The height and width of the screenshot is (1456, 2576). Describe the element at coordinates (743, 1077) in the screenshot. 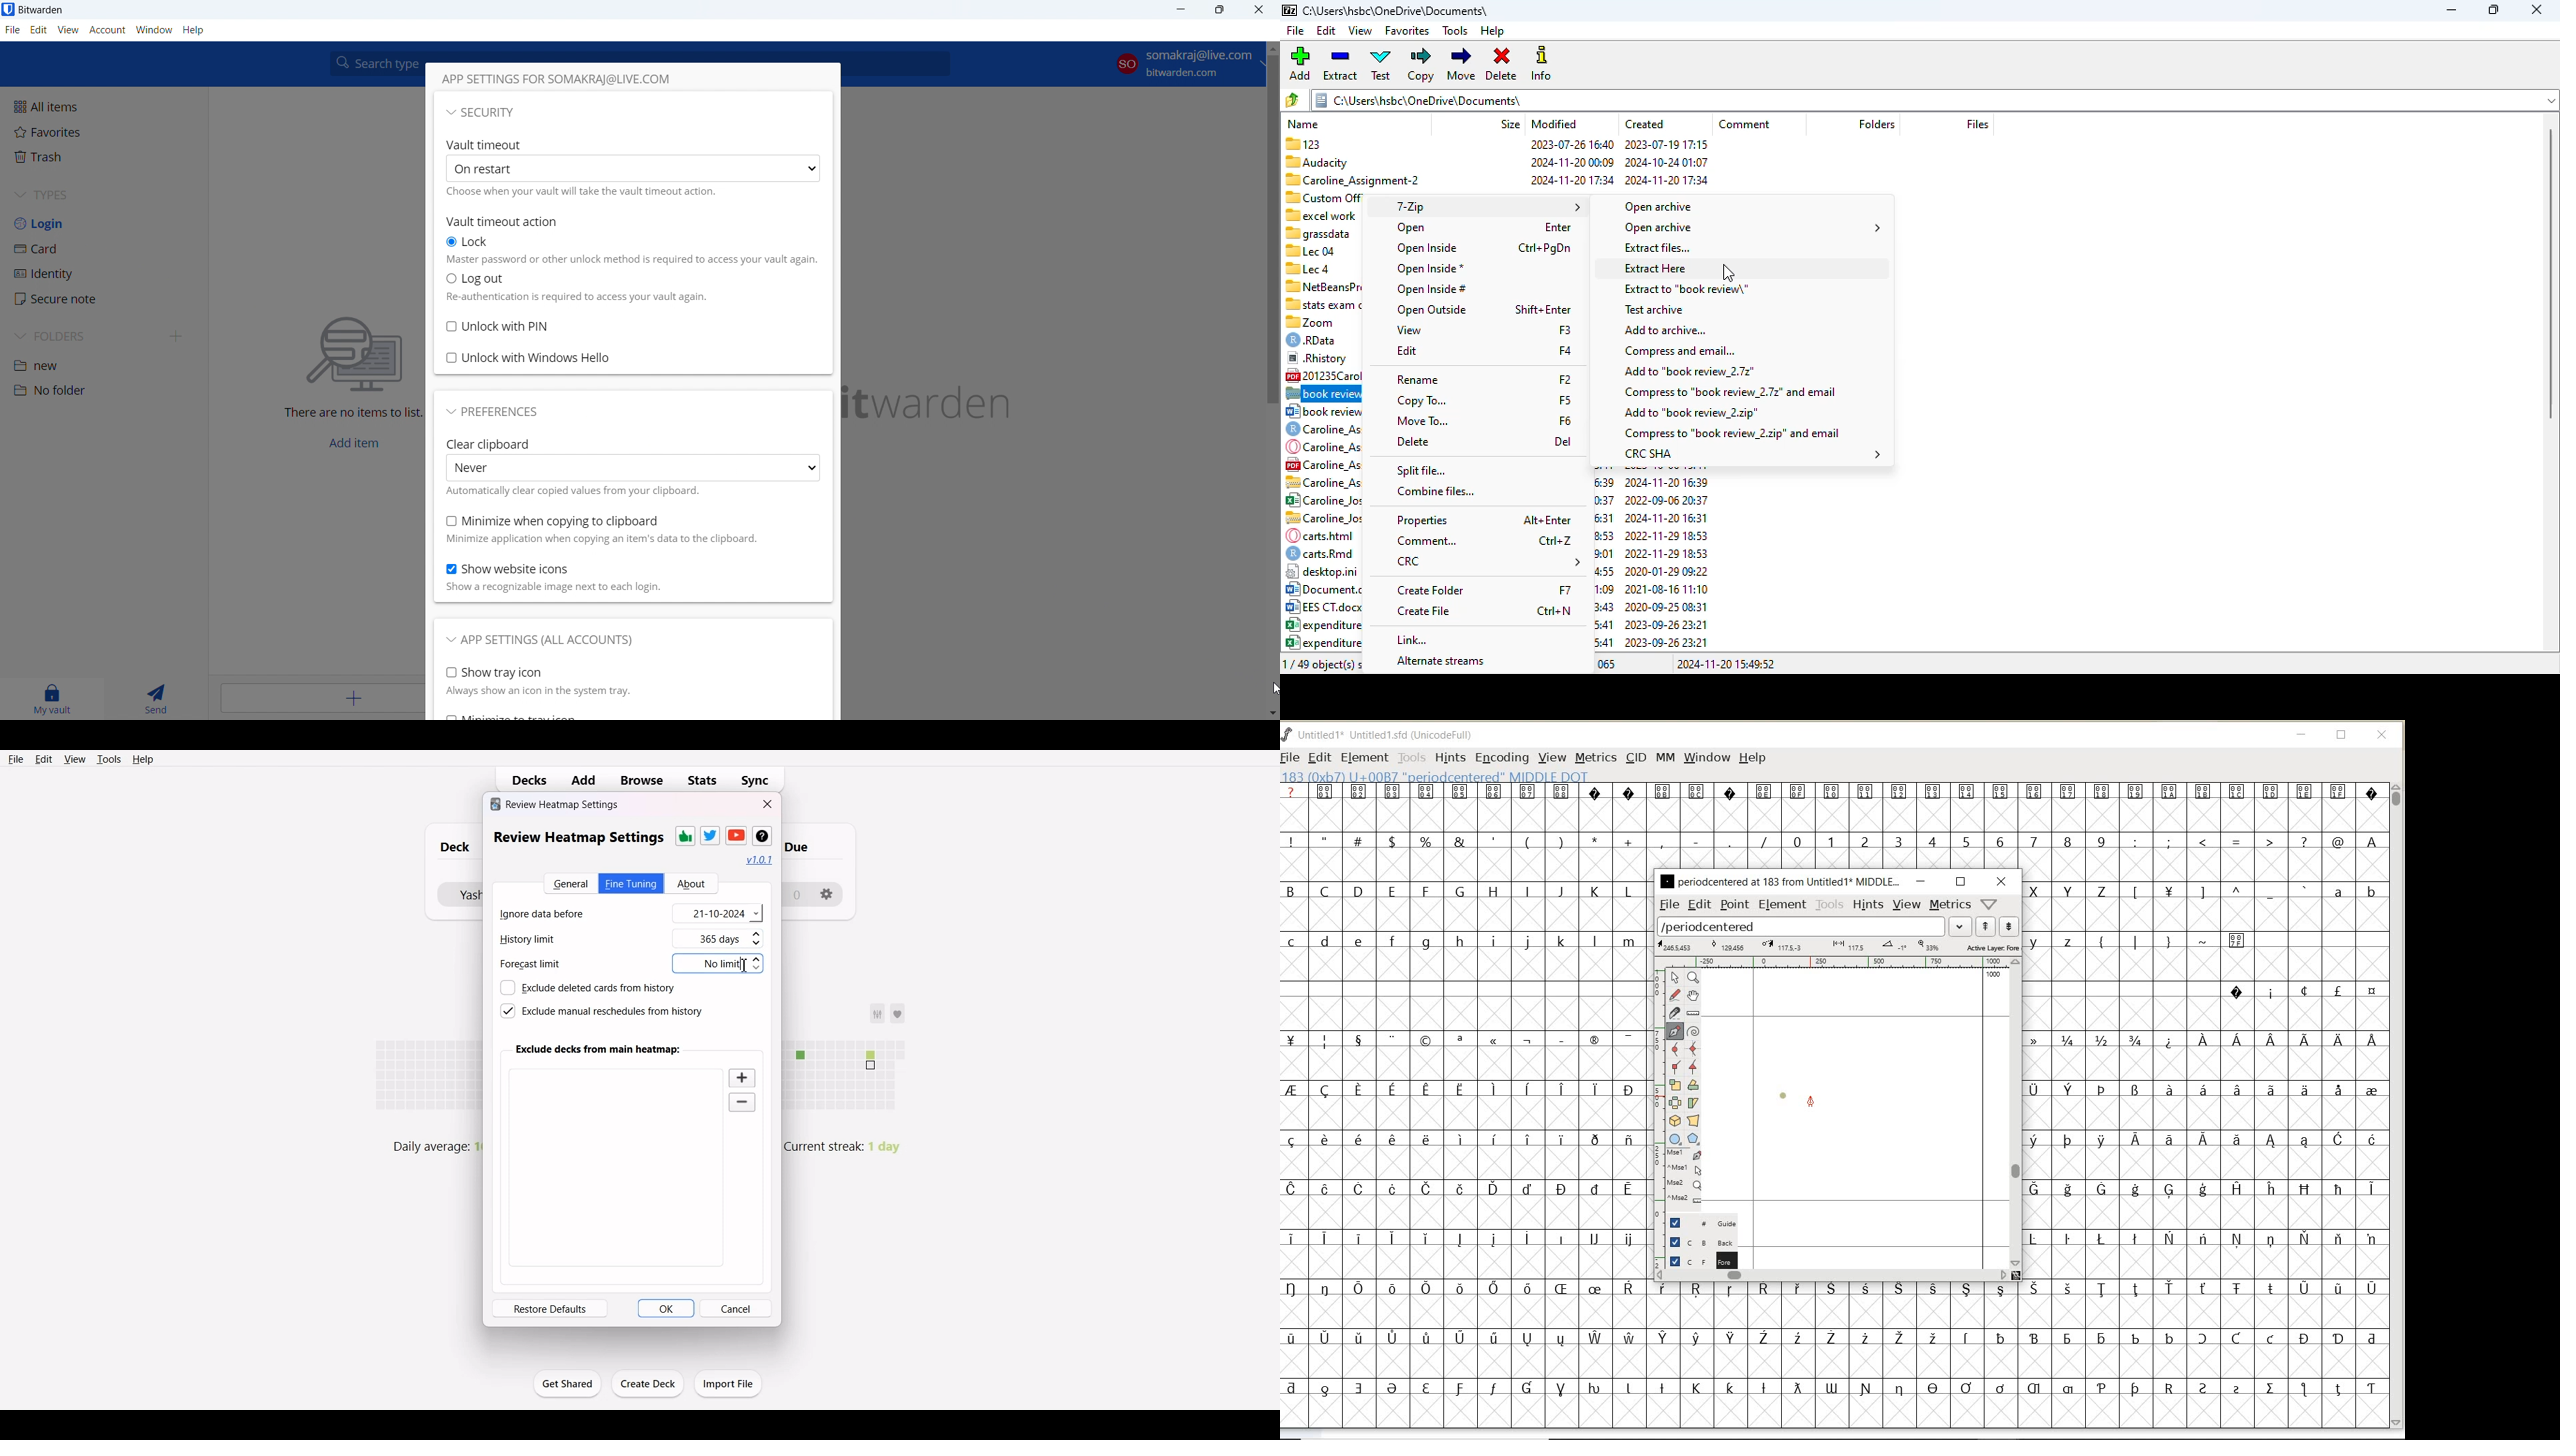

I see `Zoom in` at that location.